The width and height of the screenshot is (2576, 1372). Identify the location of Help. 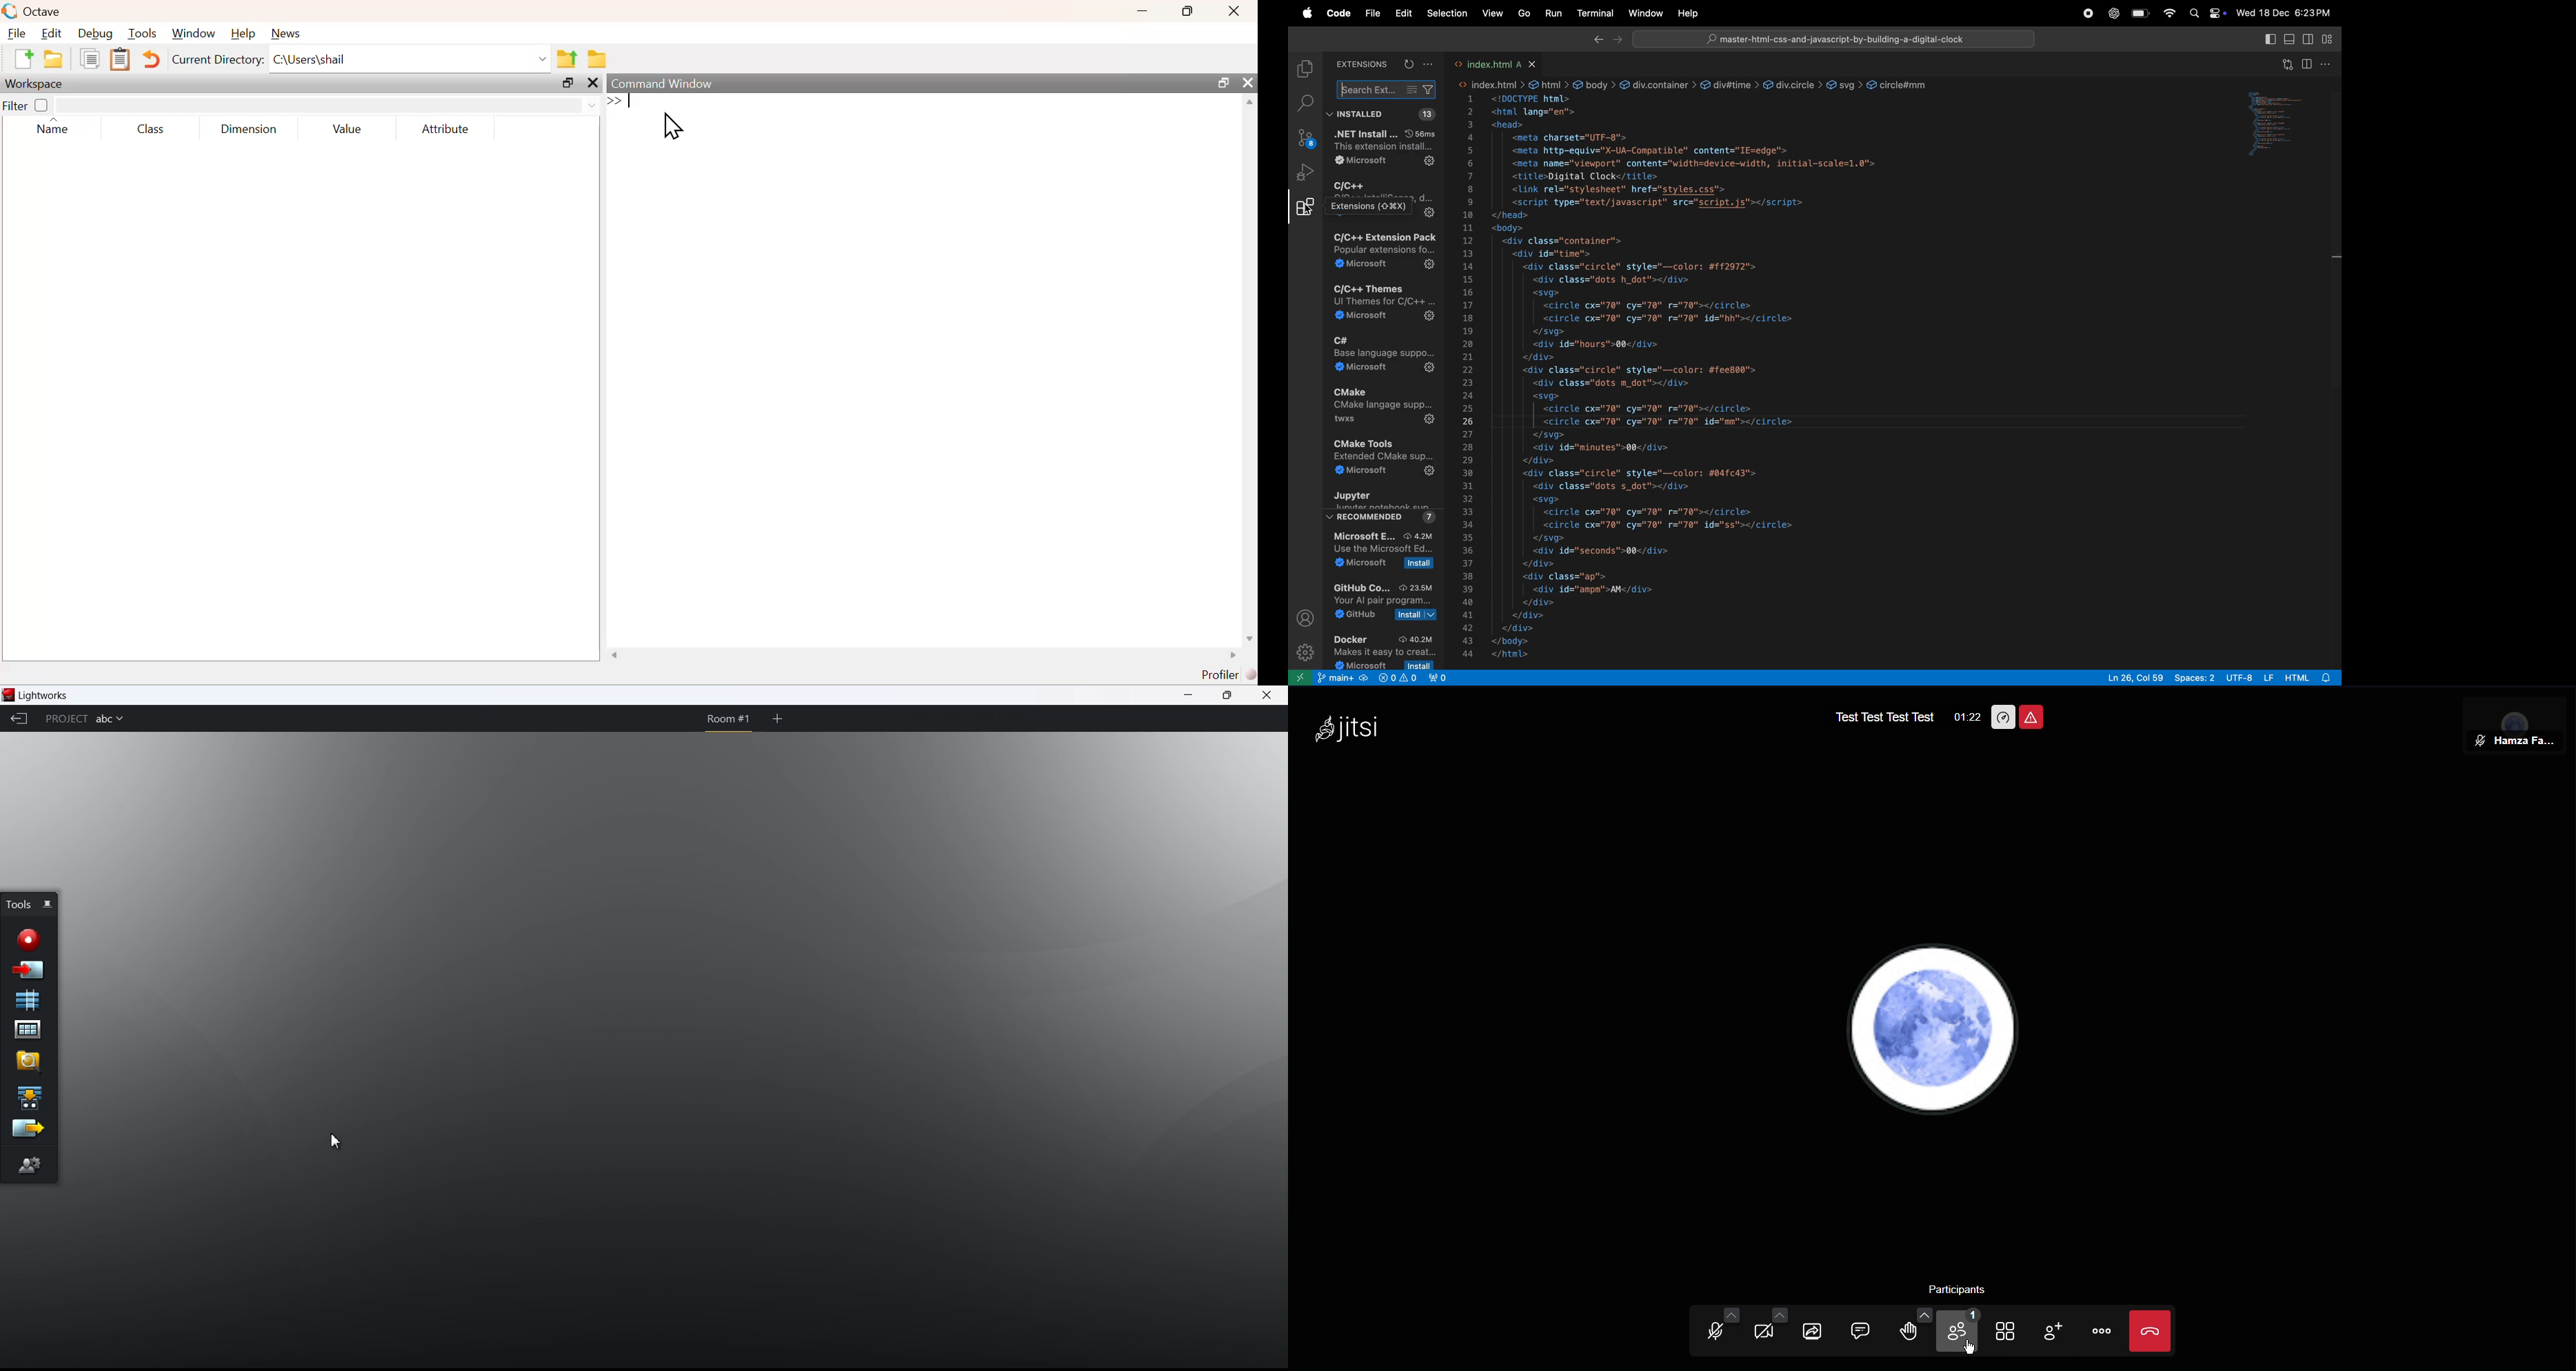
(242, 33).